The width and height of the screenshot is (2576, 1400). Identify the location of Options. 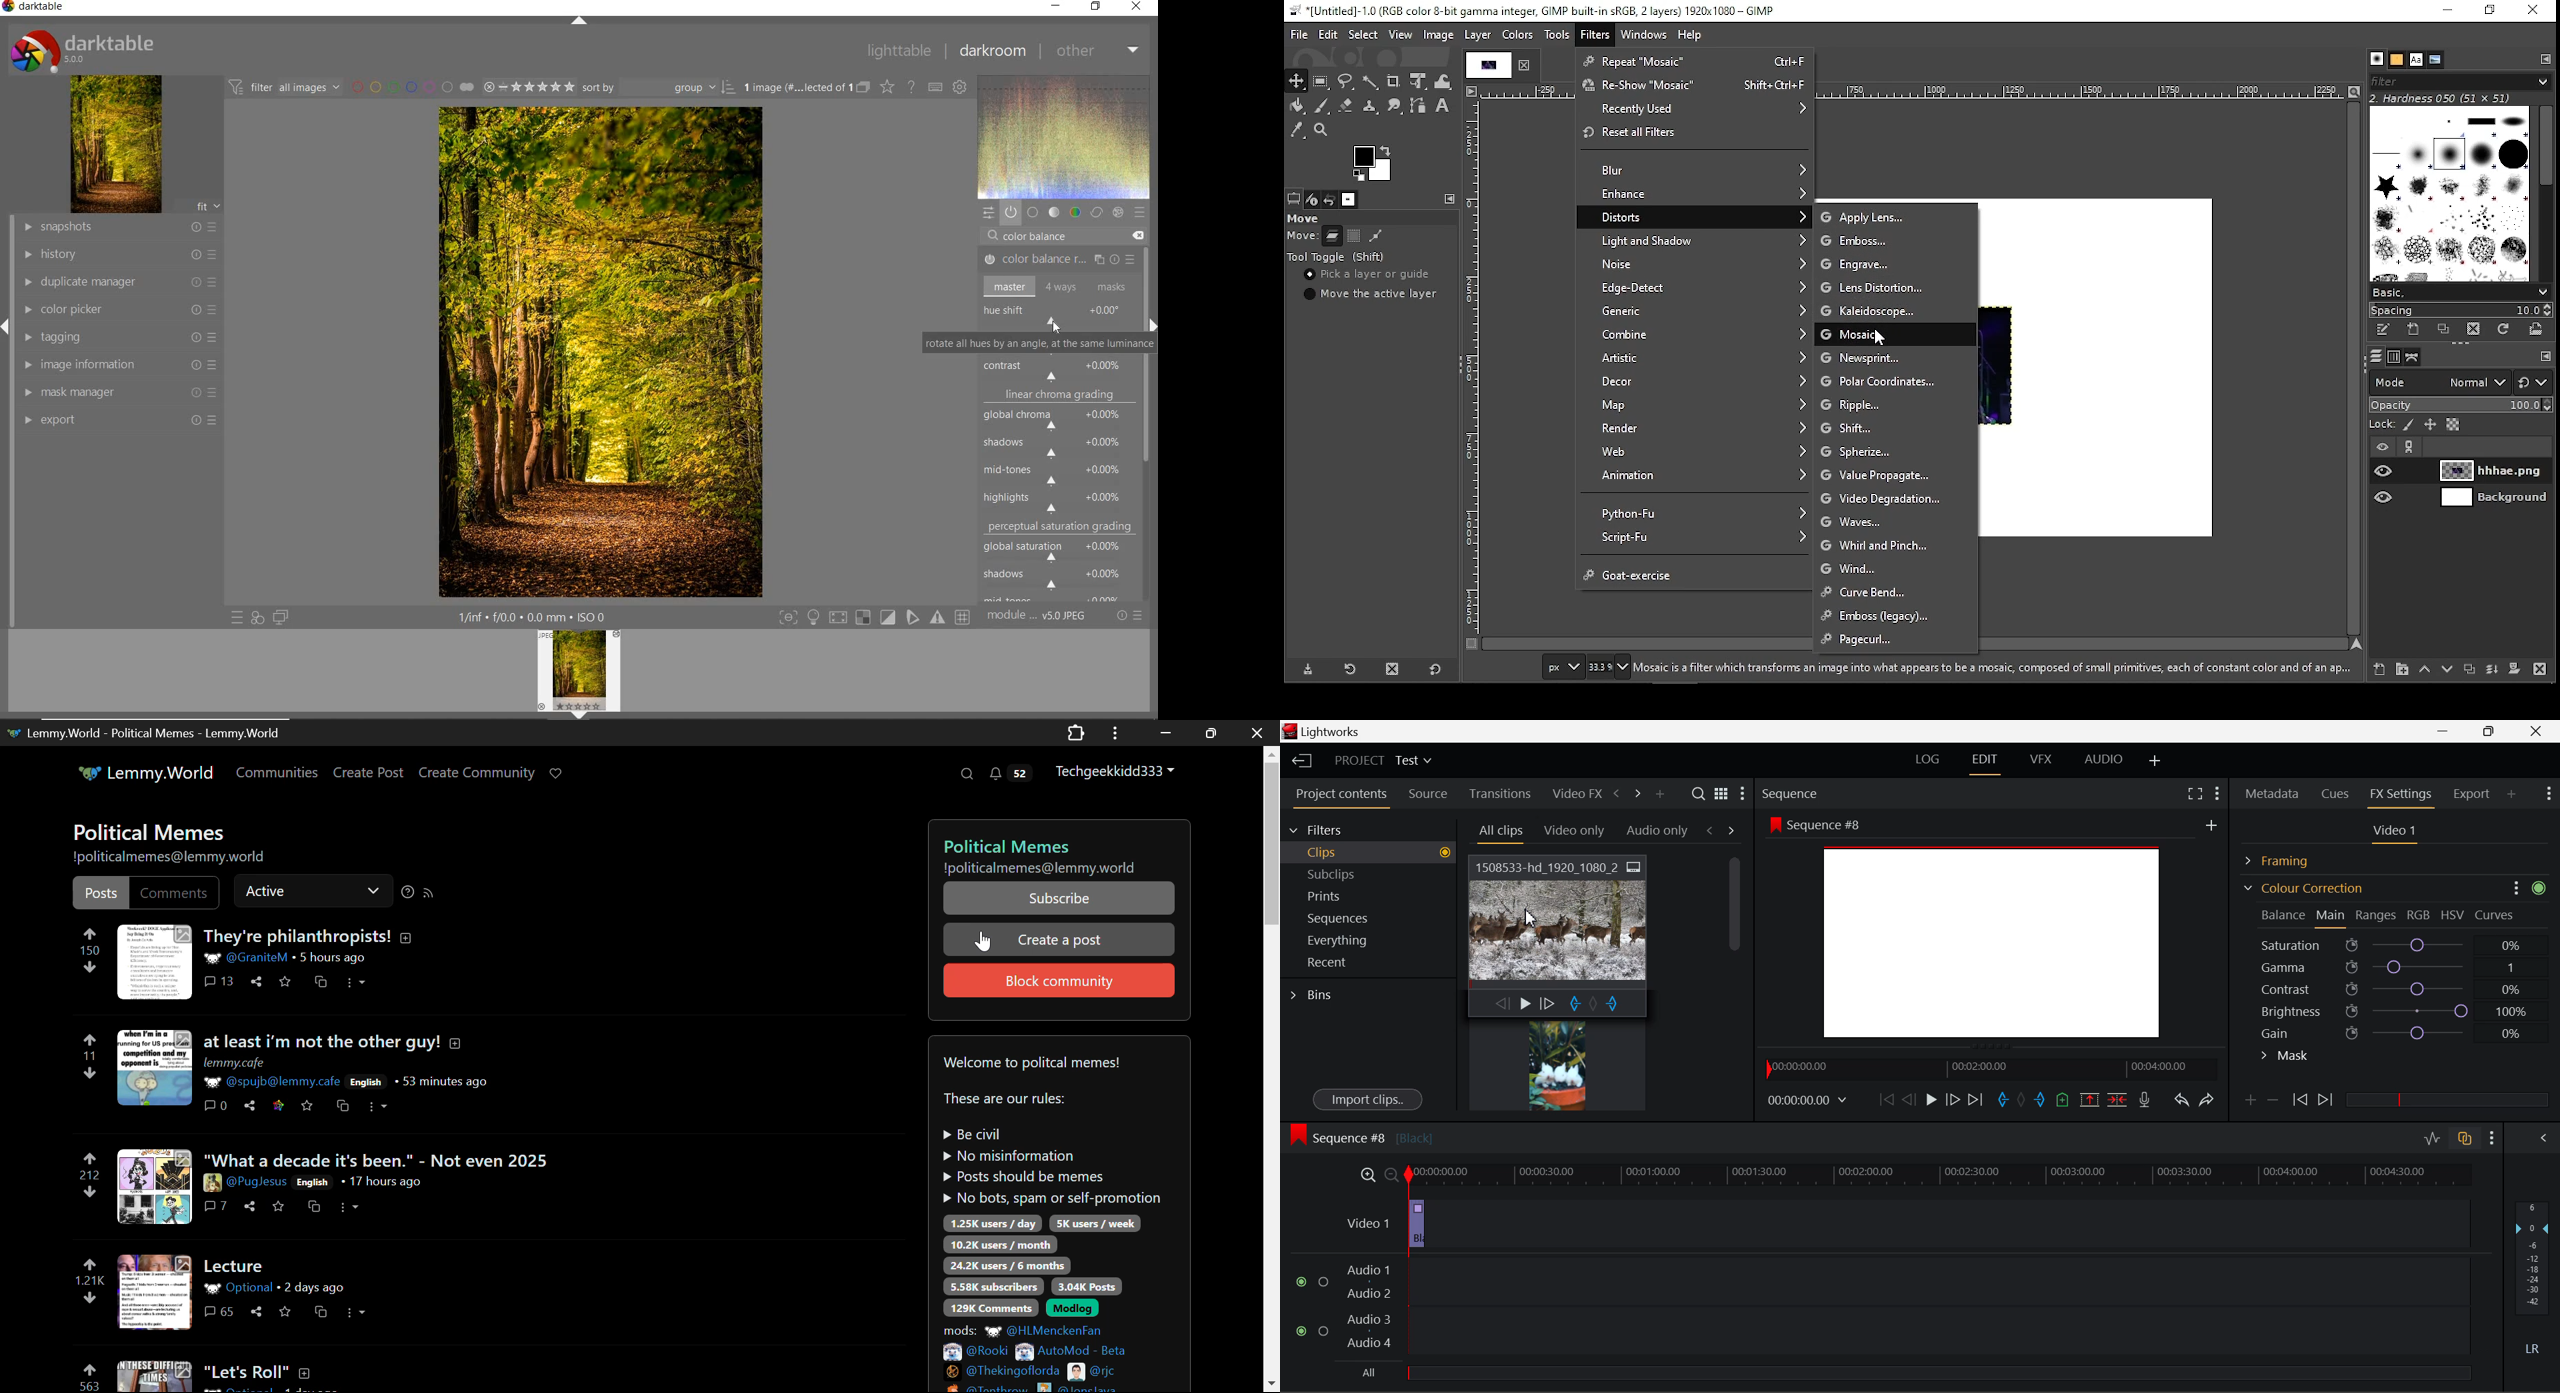
(2514, 887).